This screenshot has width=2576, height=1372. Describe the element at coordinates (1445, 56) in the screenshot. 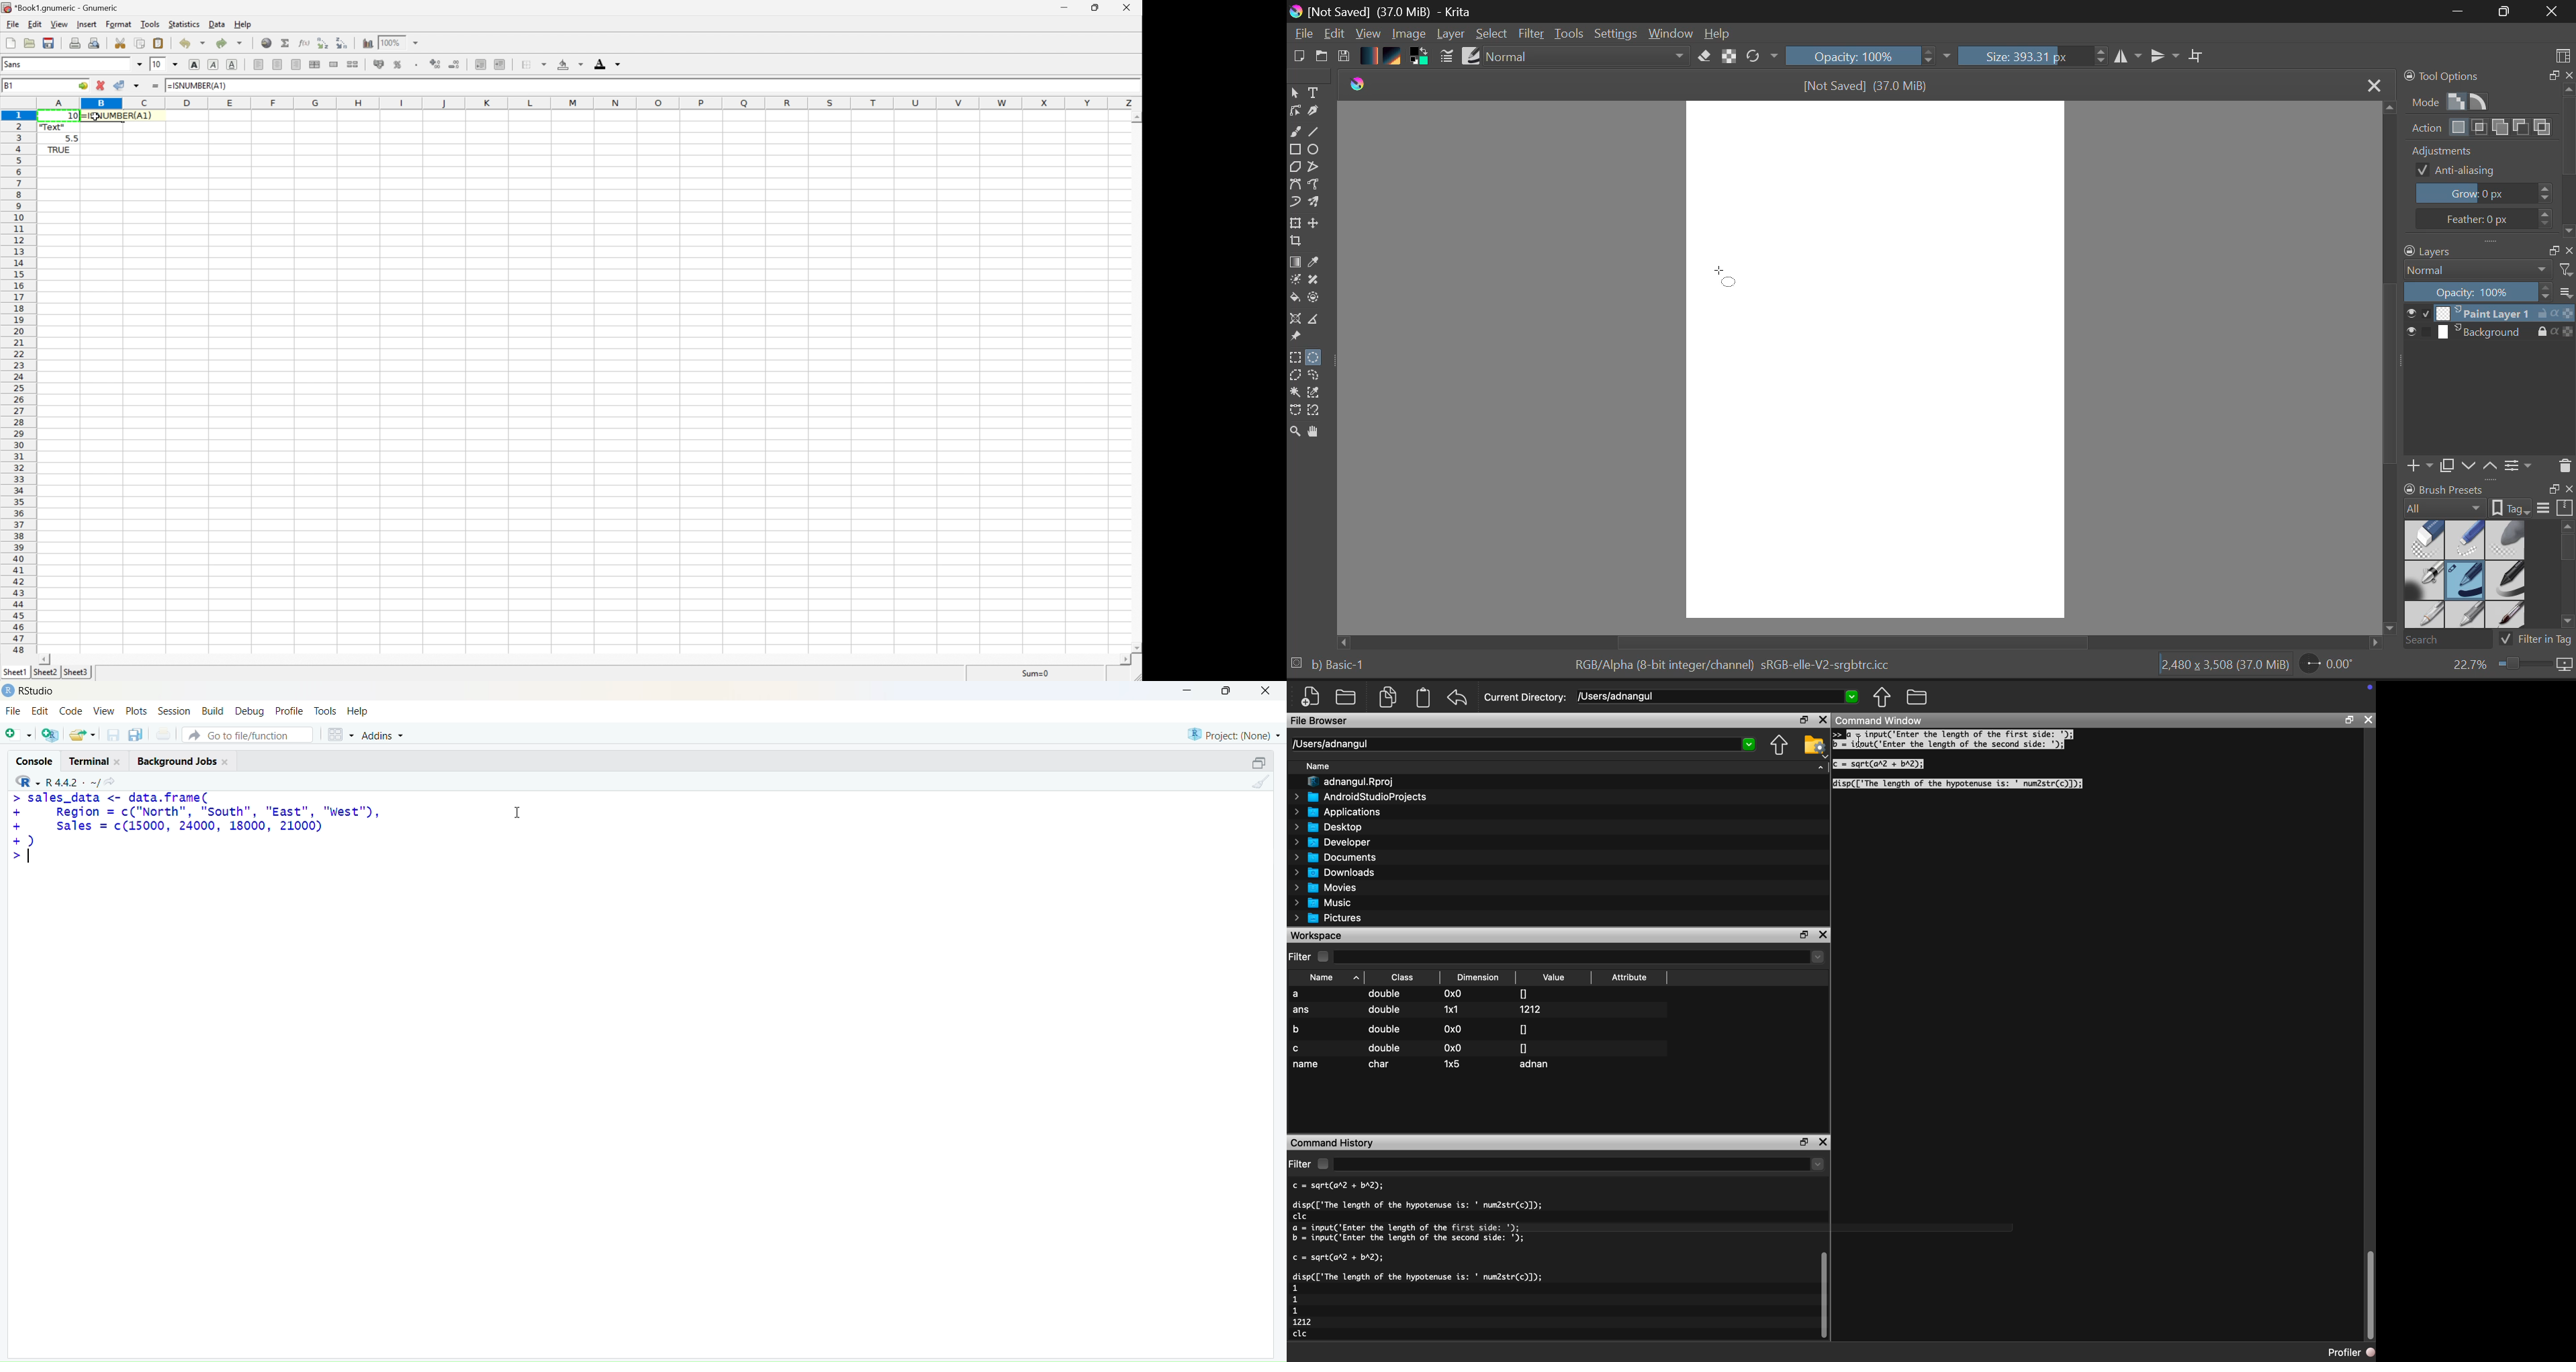

I see `Brush Stroke Settings` at that location.